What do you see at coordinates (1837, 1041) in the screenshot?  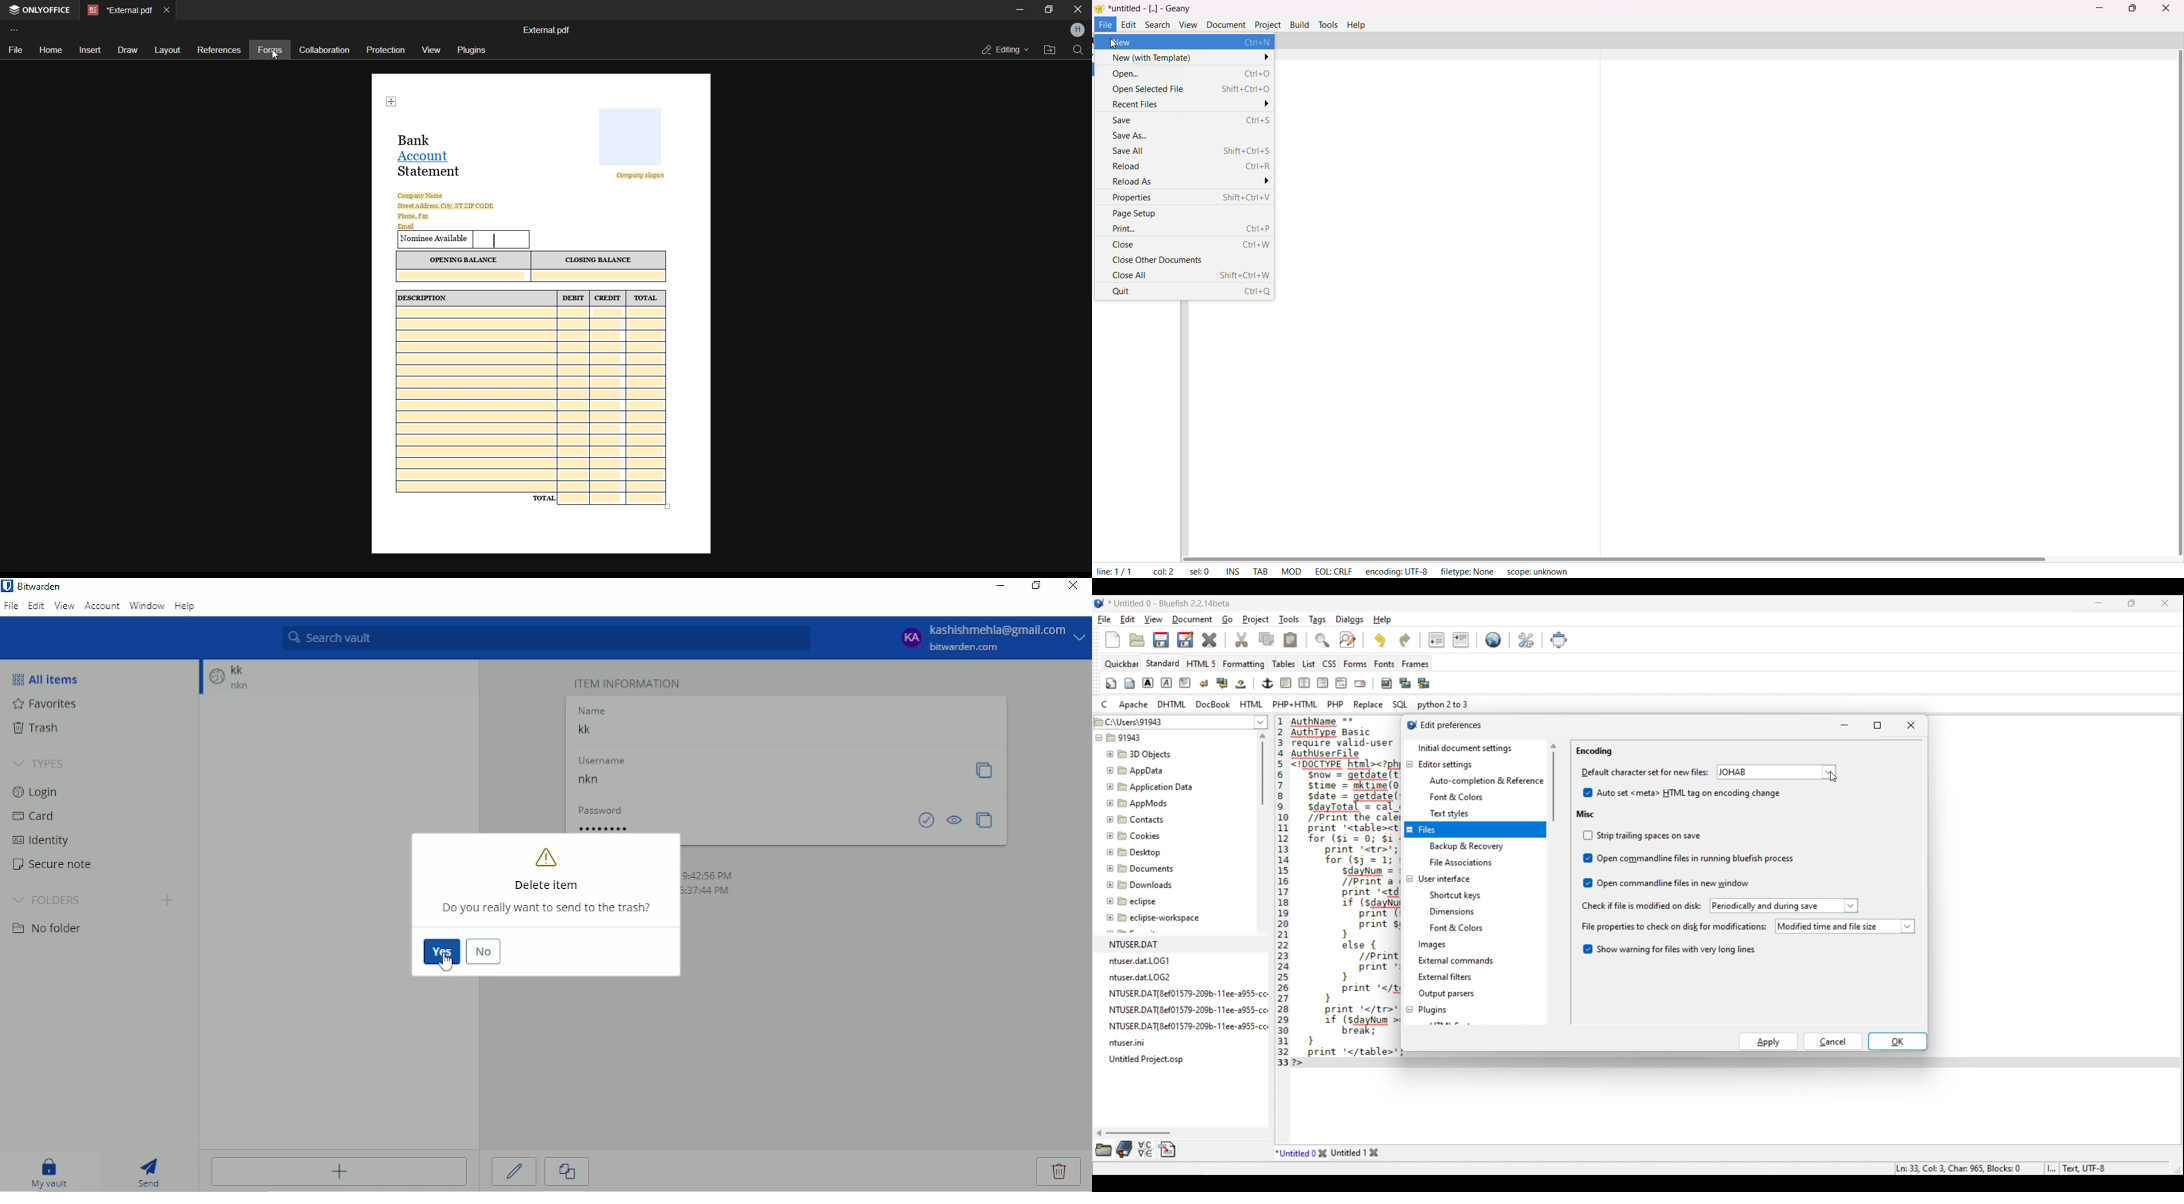 I see `OK` at bounding box center [1837, 1041].